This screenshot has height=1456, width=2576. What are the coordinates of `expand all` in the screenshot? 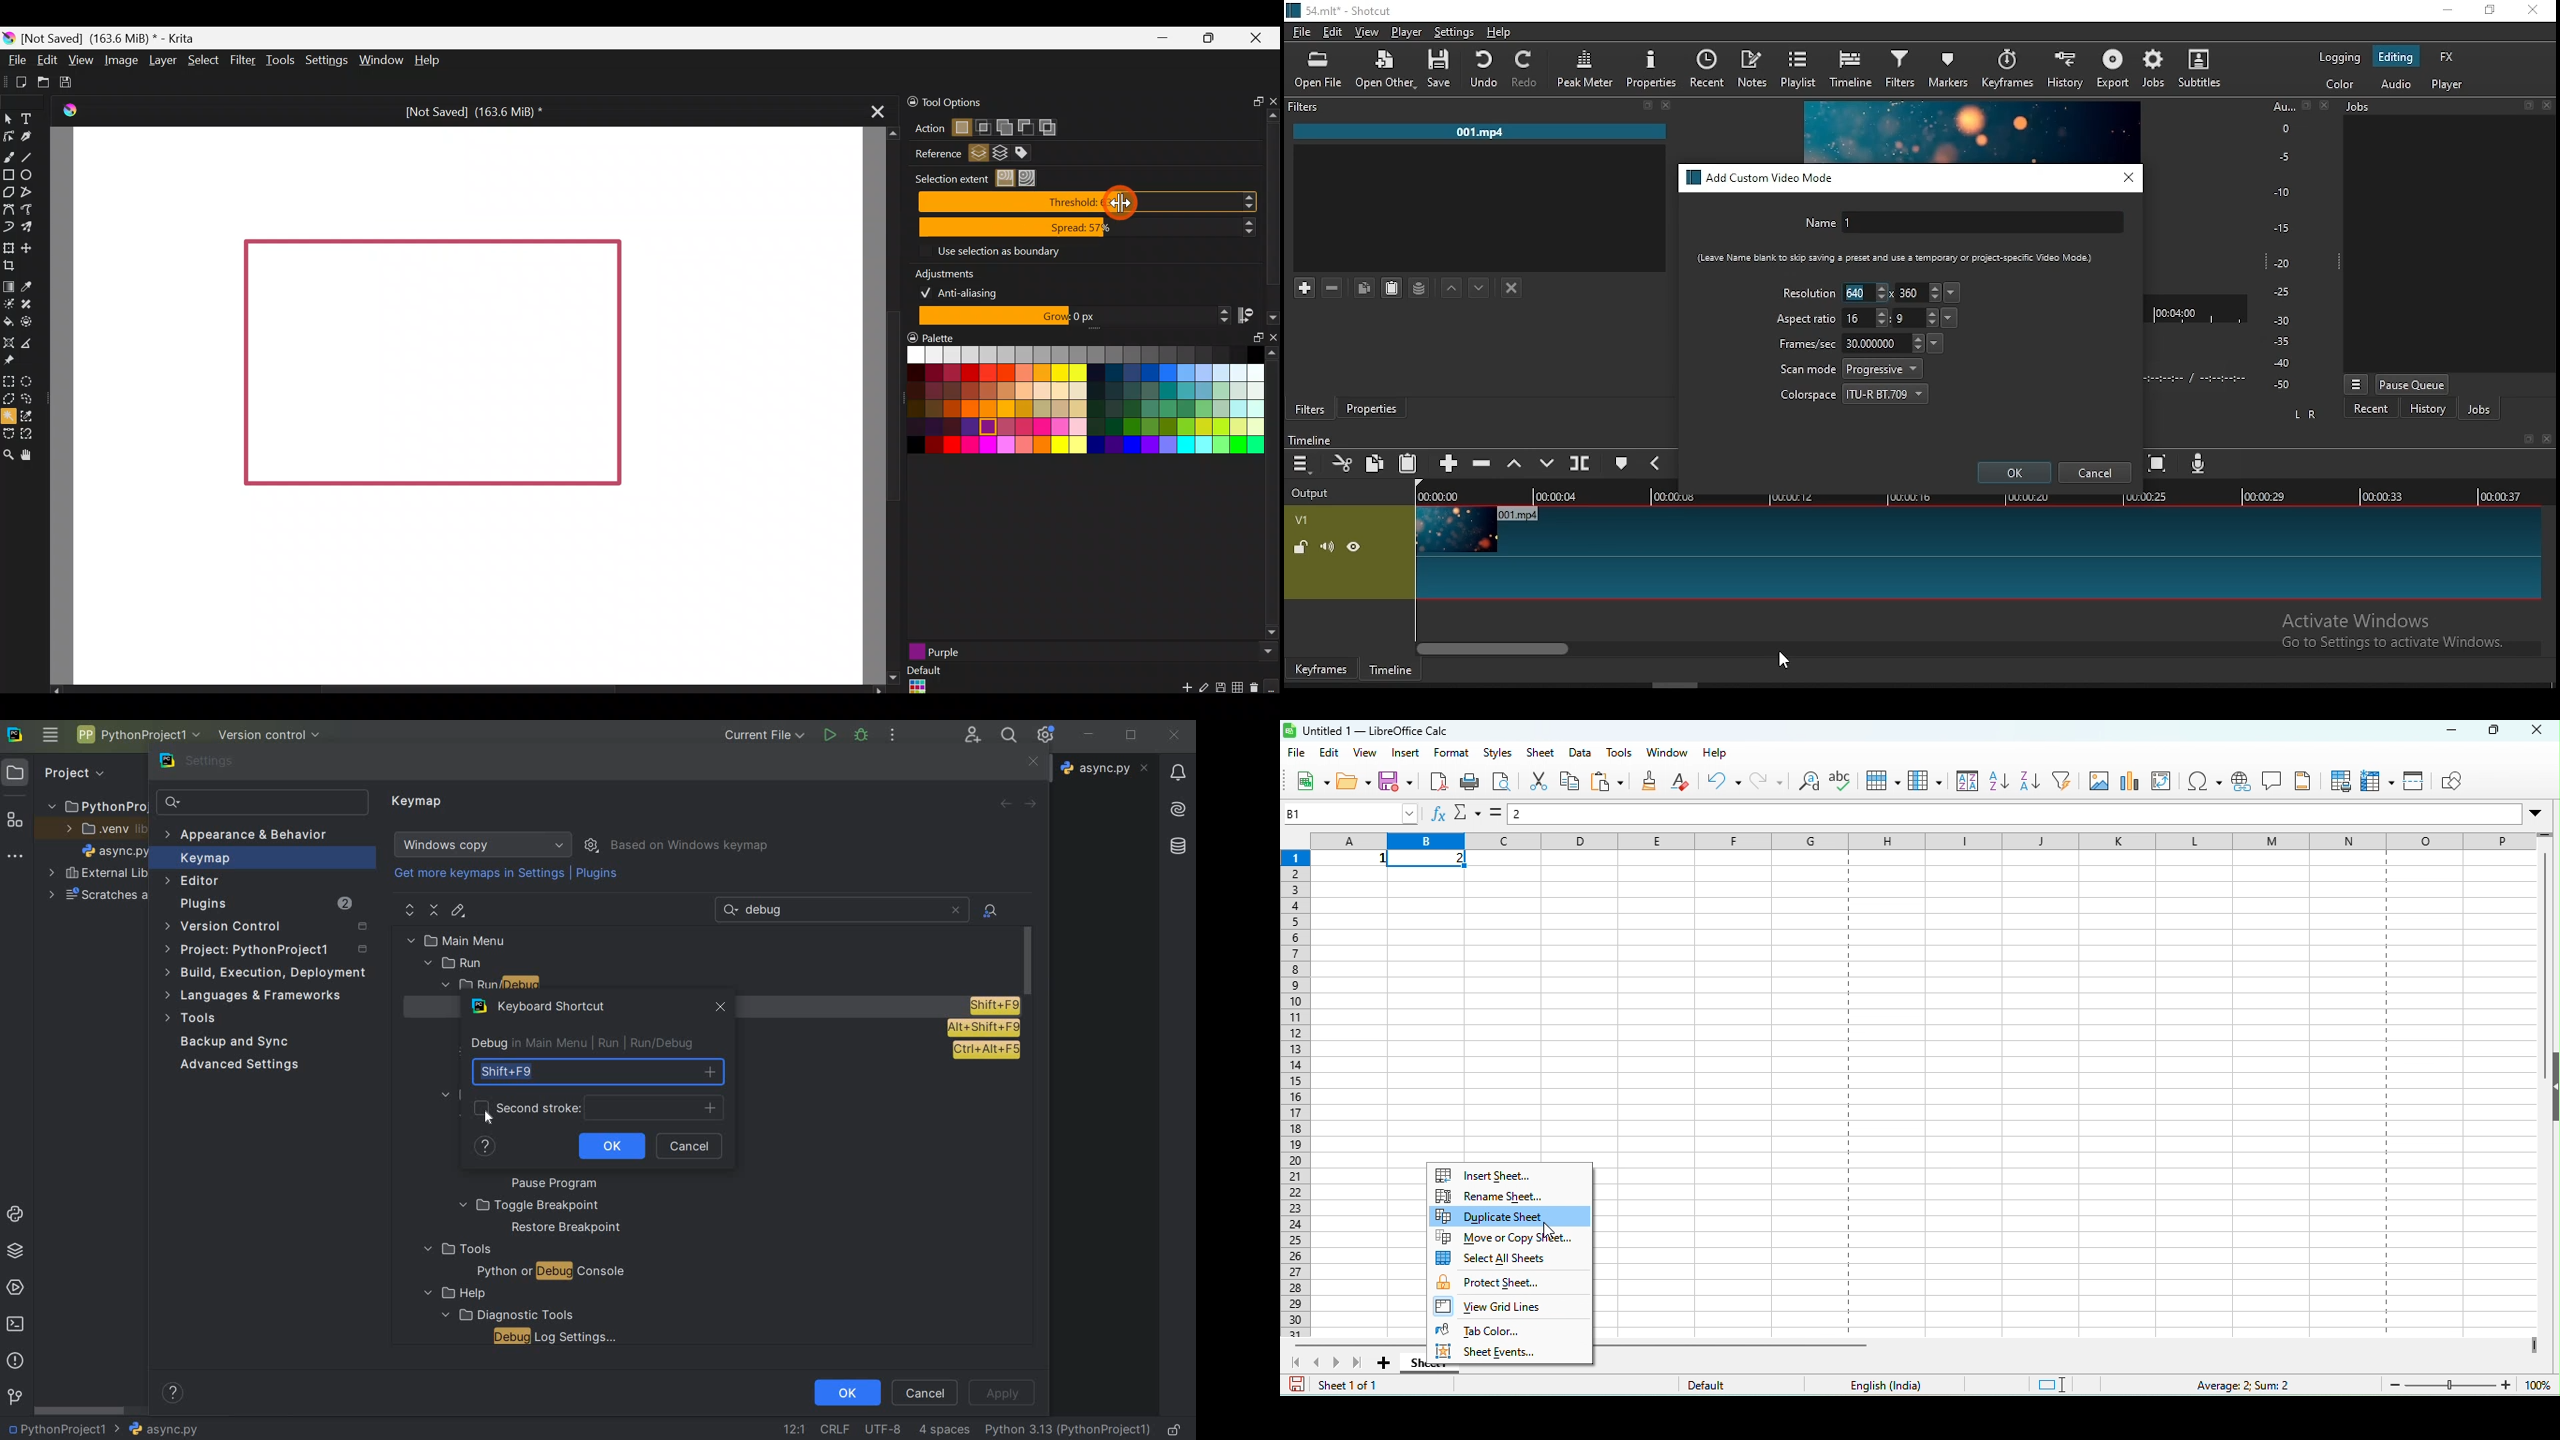 It's located at (411, 911).